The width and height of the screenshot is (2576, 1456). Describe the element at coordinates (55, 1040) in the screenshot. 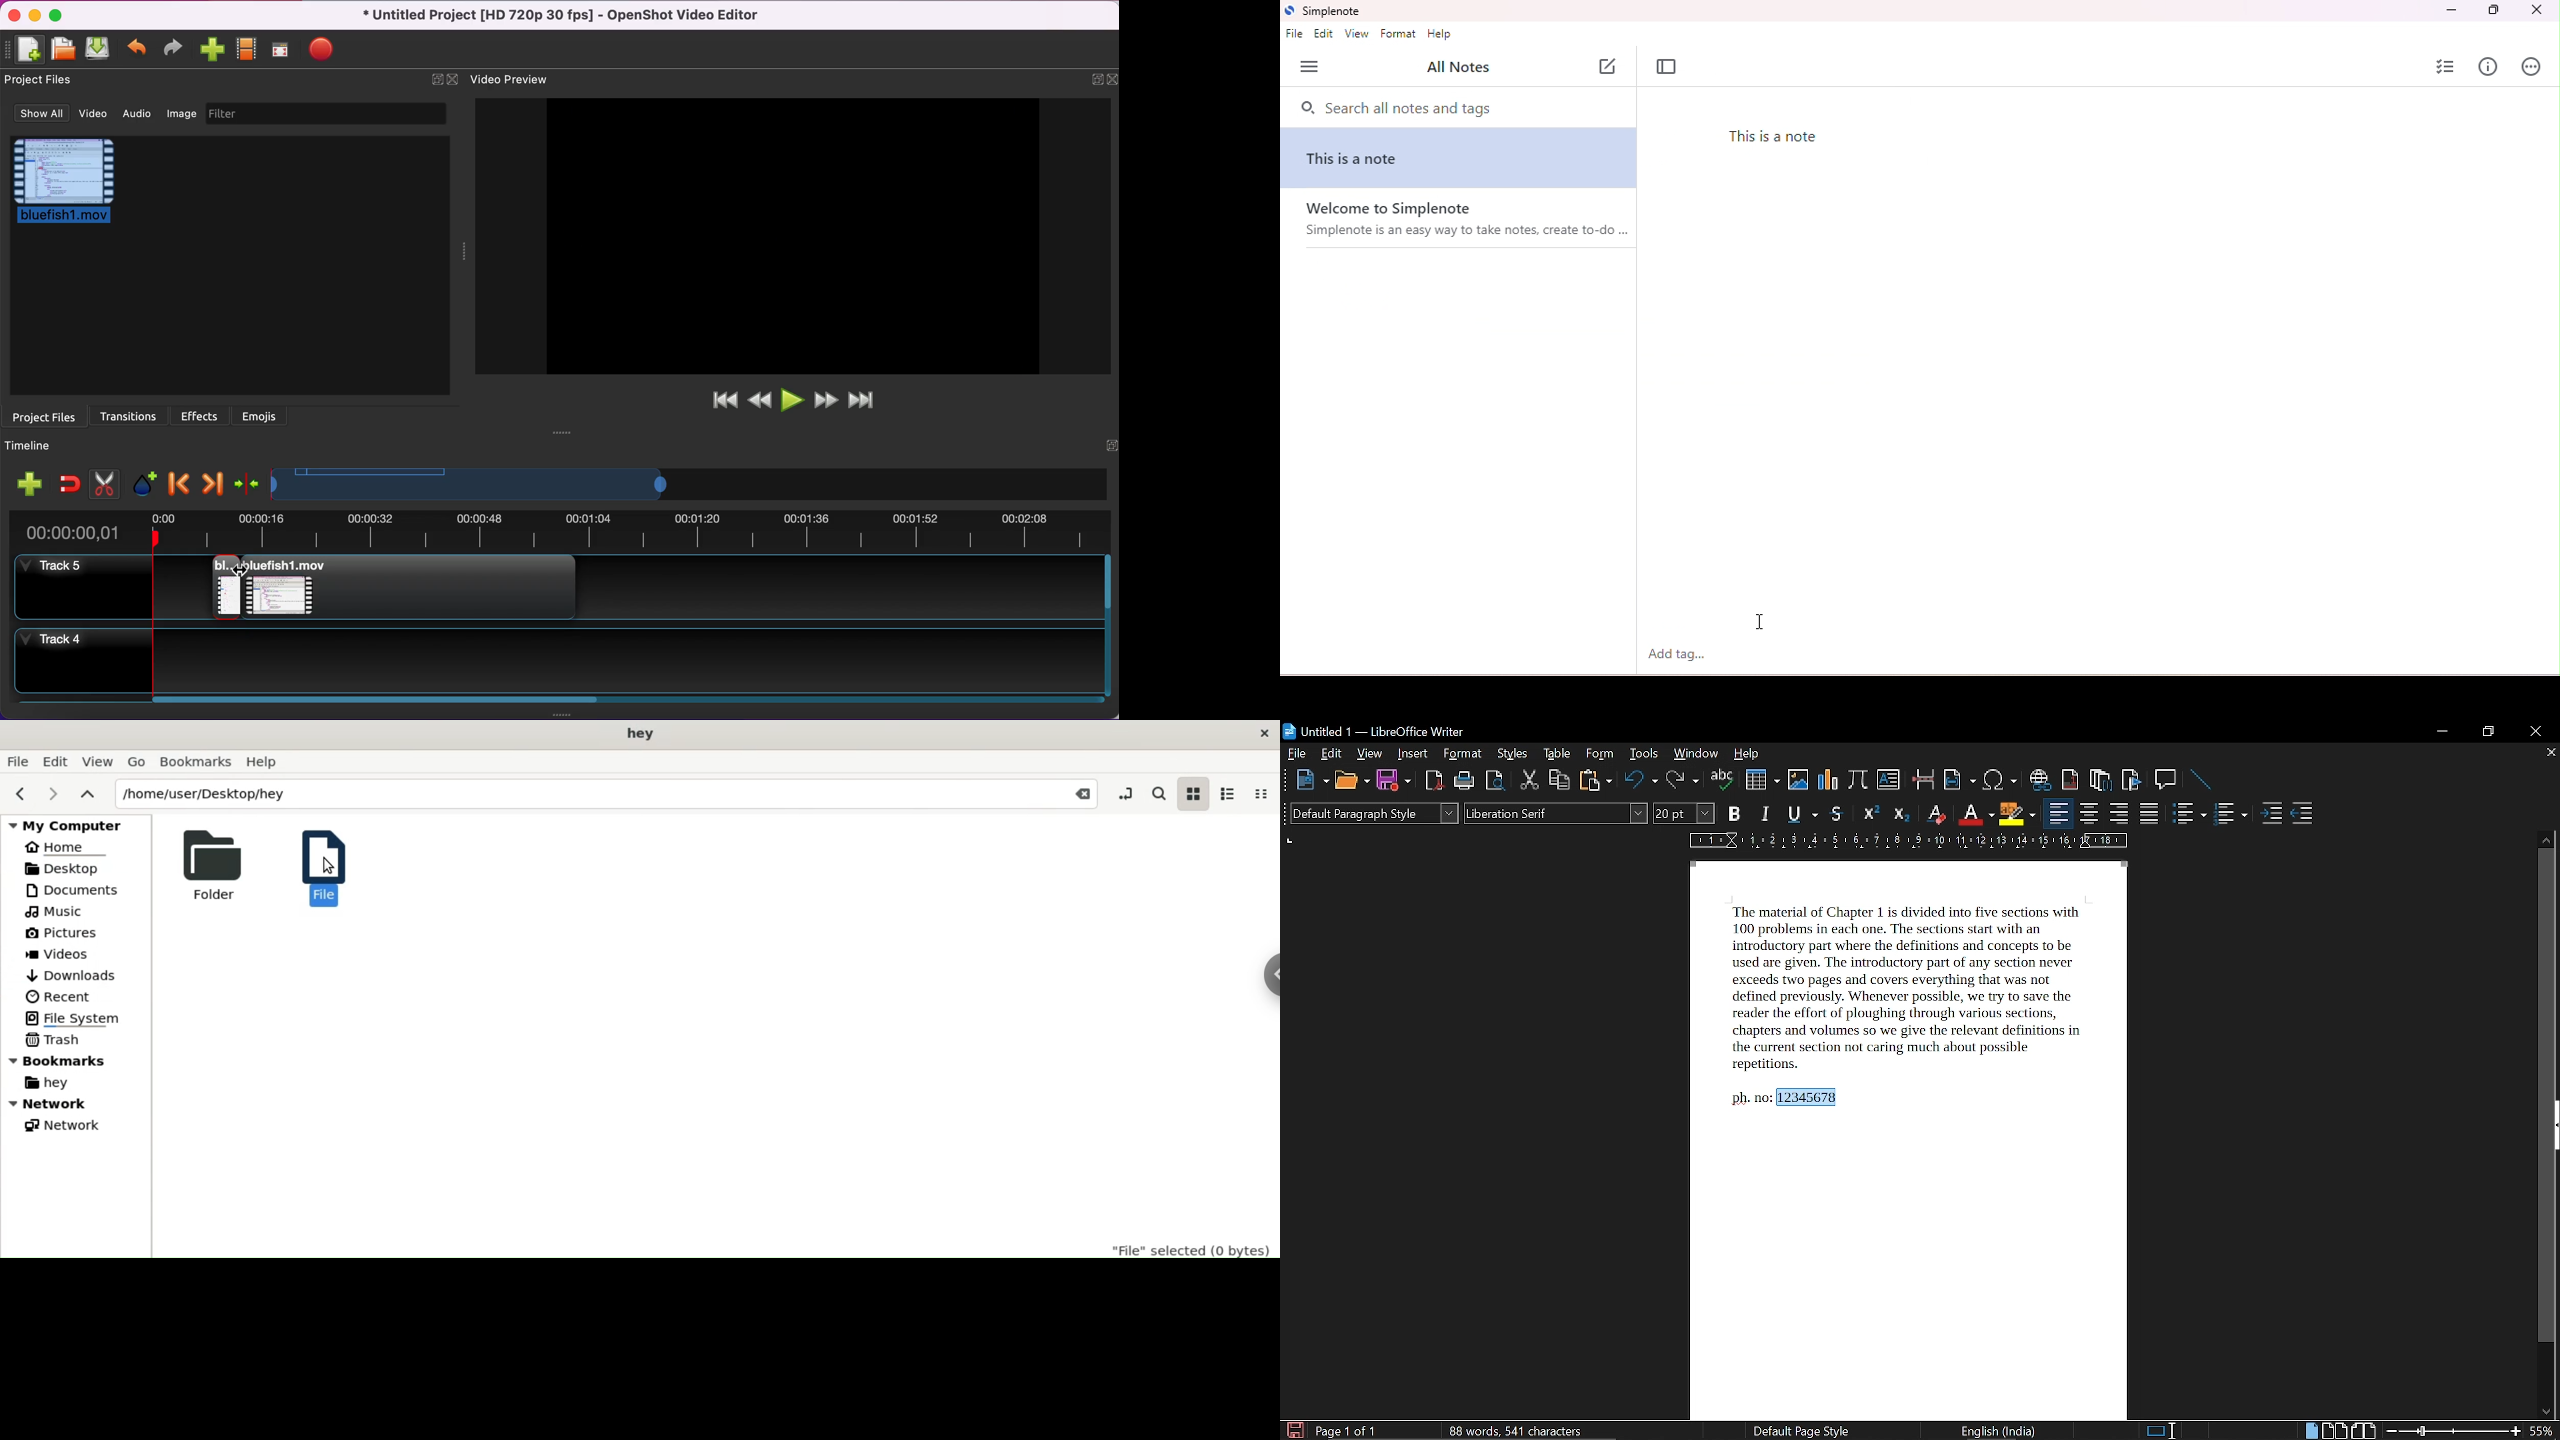

I see `Trash` at that location.